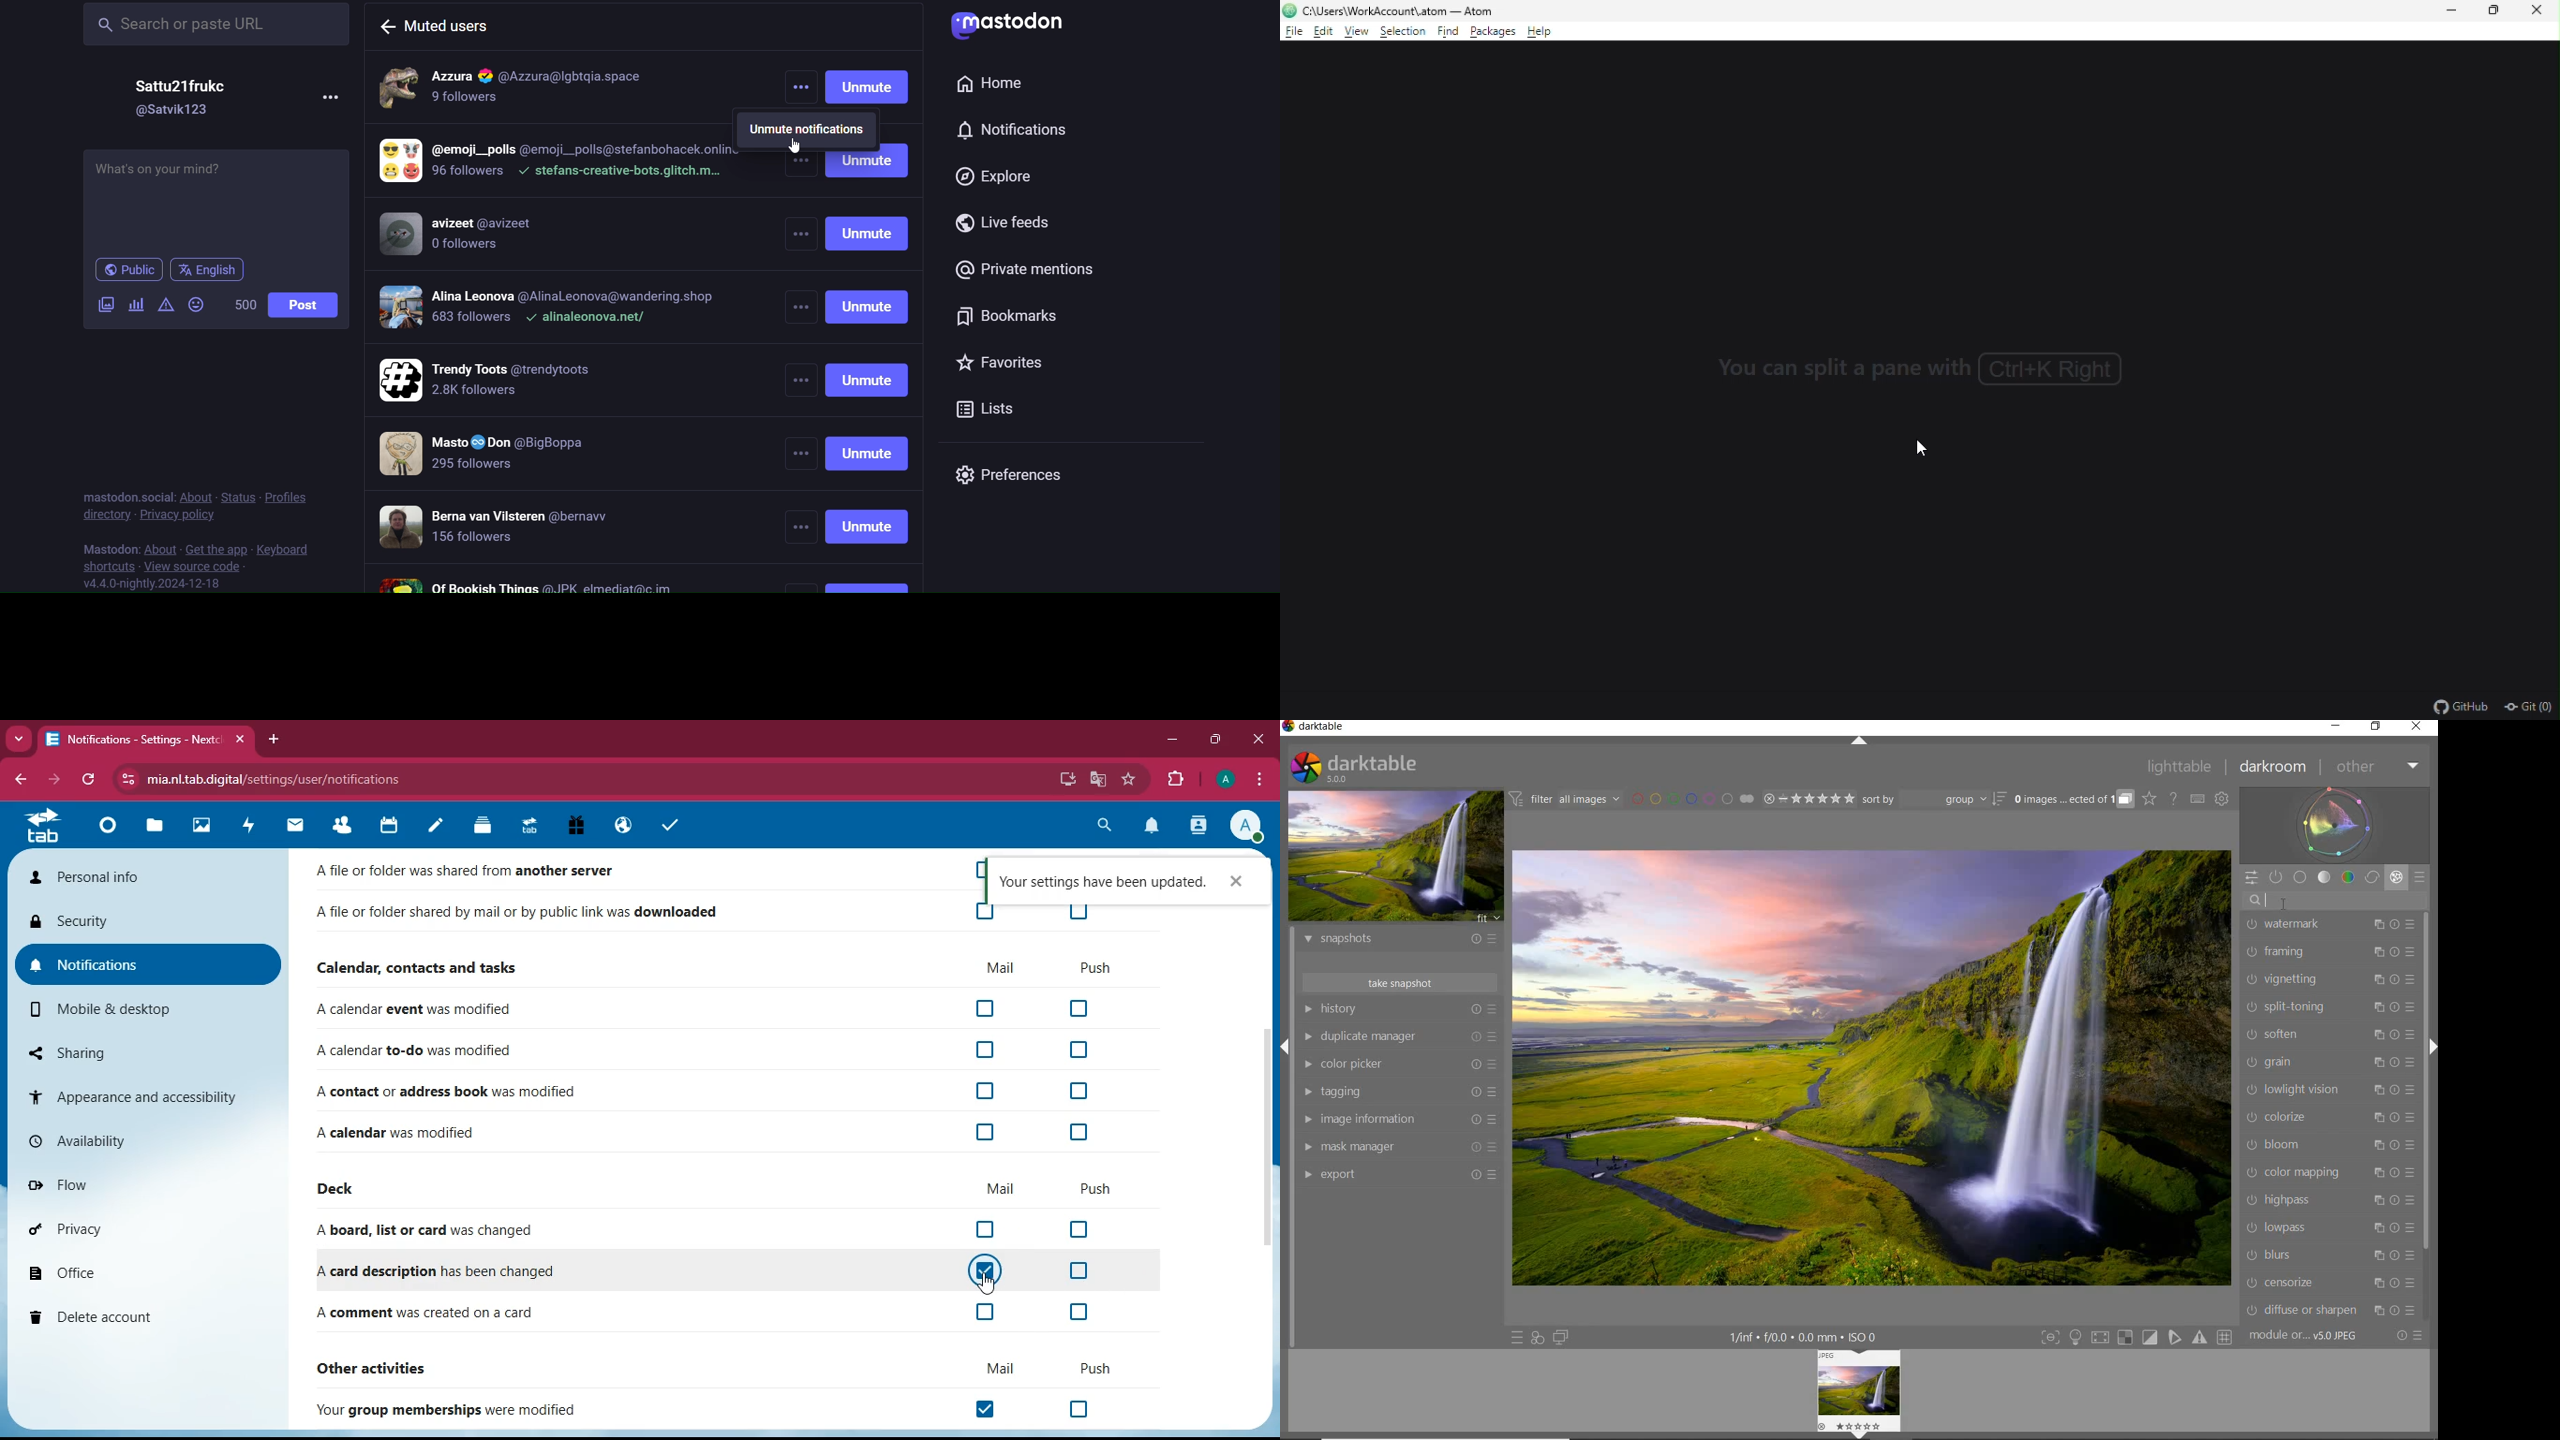 This screenshot has width=2576, height=1456. Describe the element at coordinates (1357, 32) in the screenshot. I see `view ` at that location.